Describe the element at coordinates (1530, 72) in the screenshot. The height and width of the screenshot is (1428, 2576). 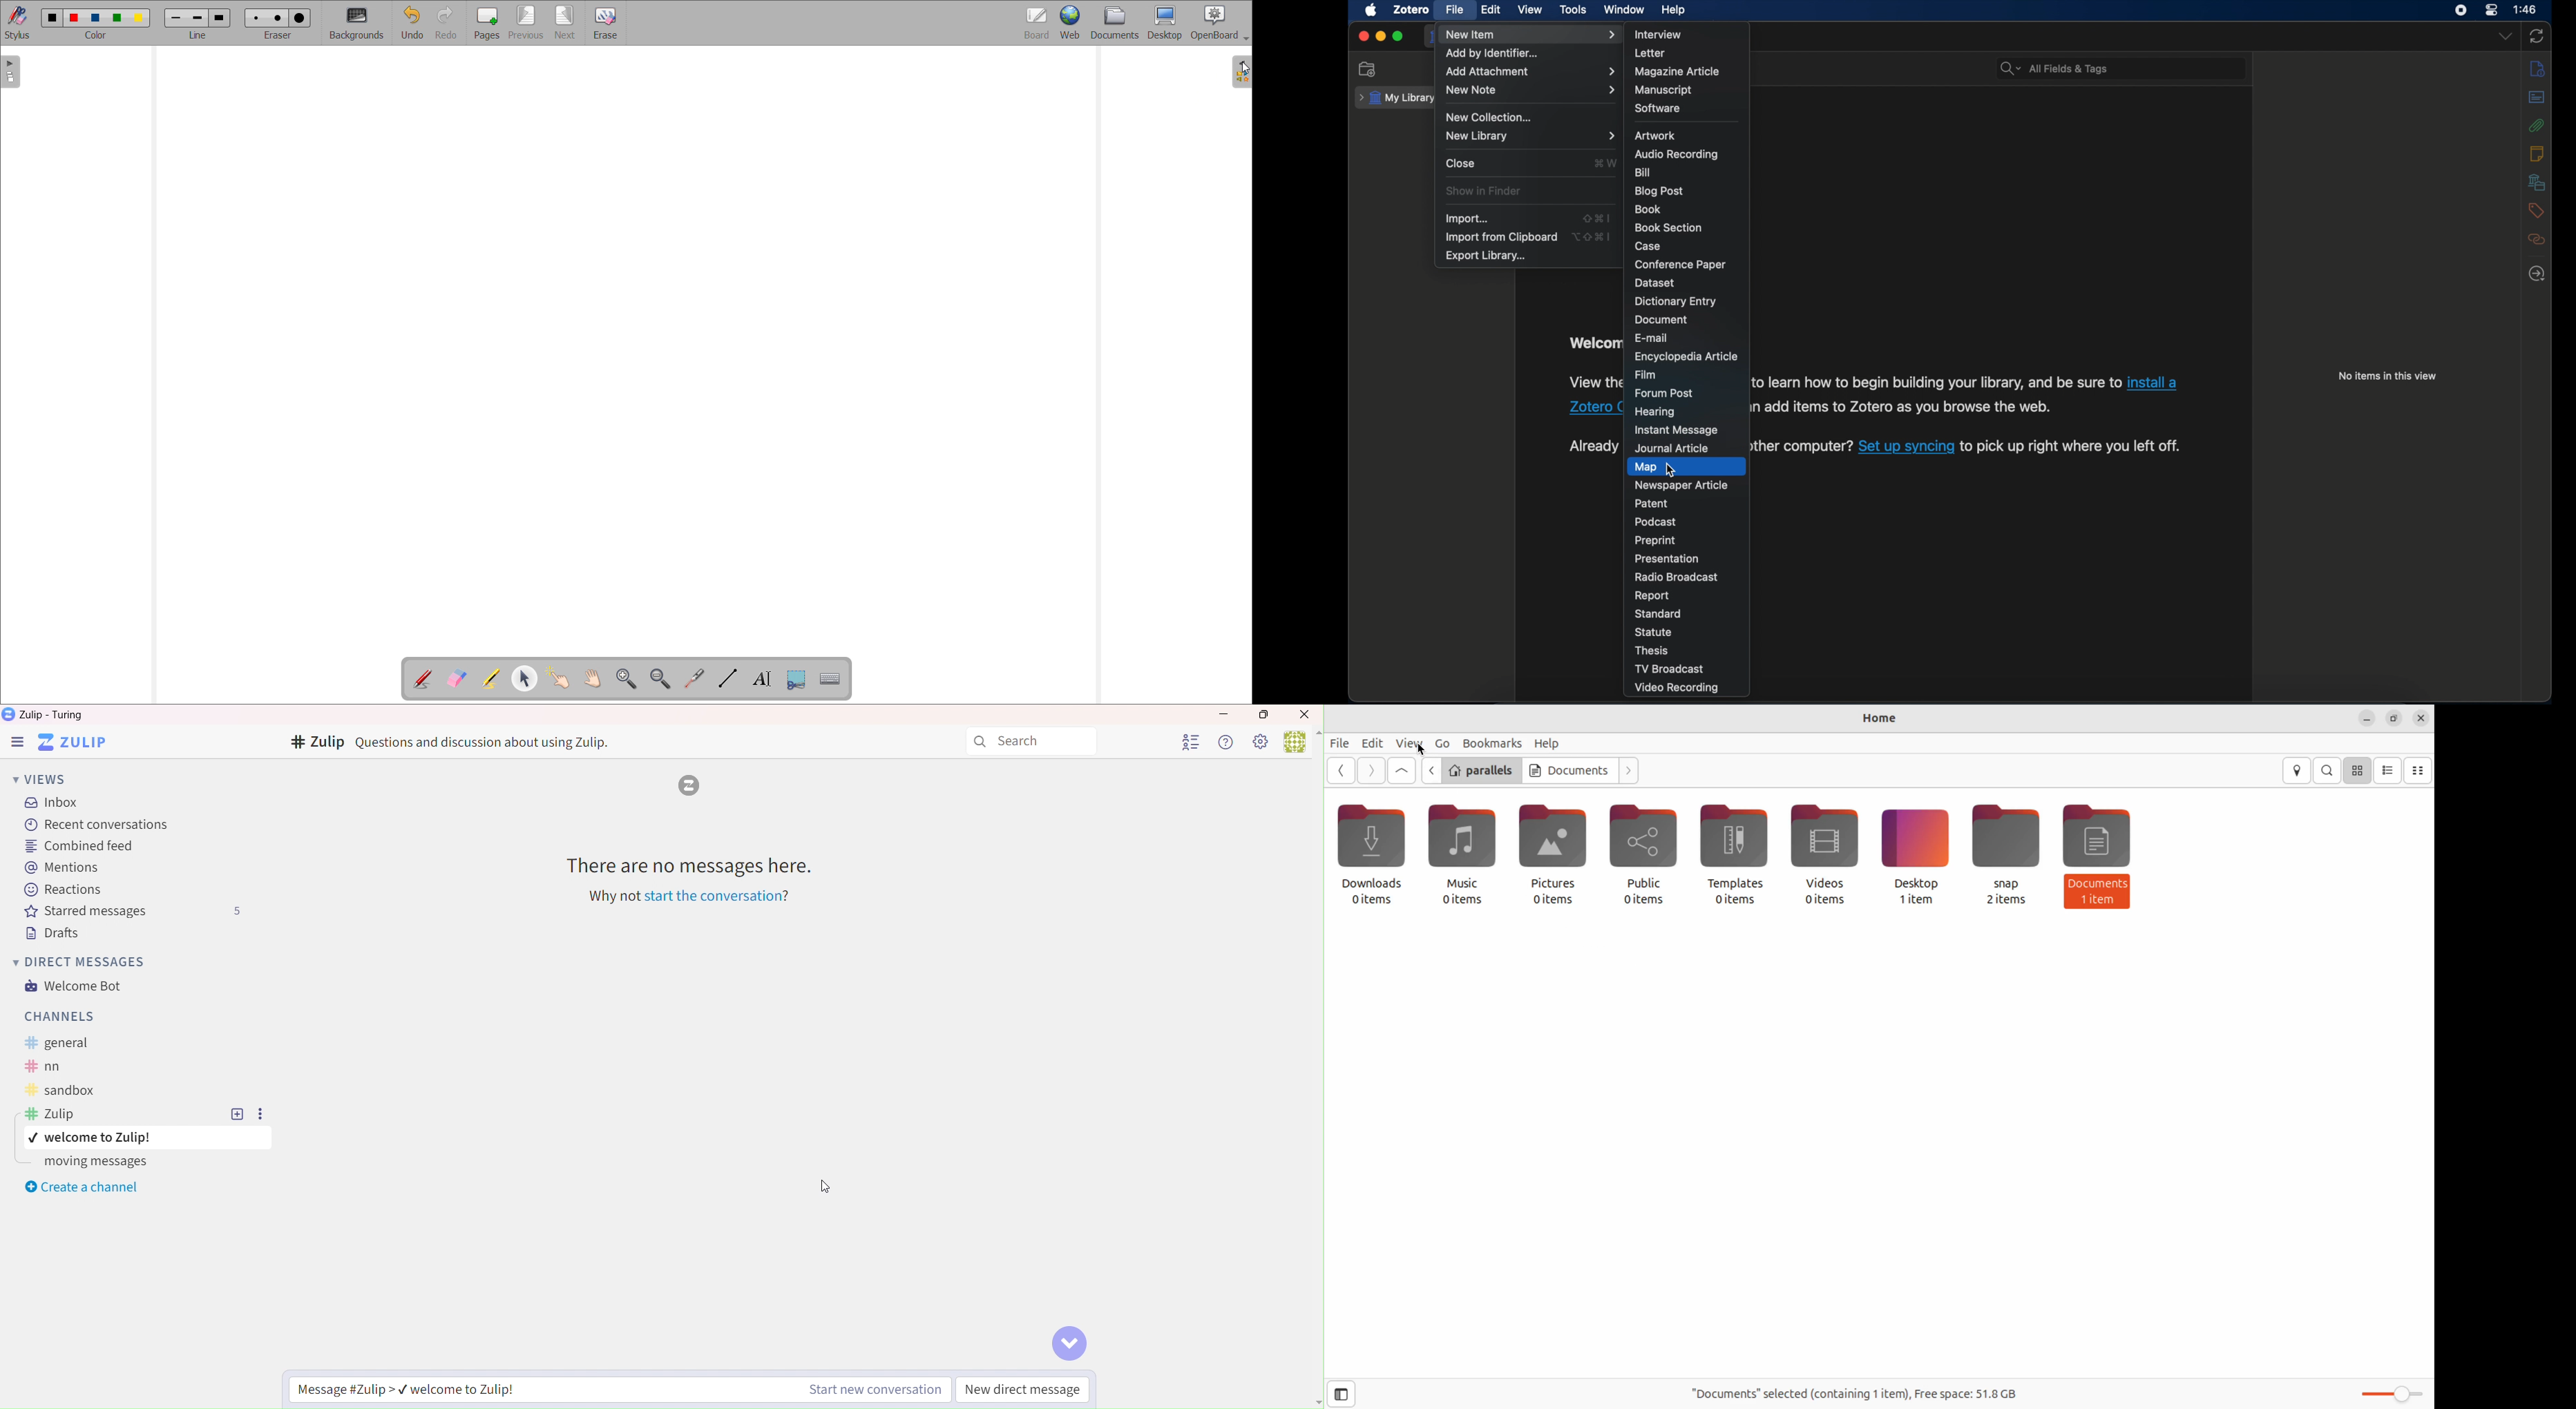
I see `add attachment` at that location.